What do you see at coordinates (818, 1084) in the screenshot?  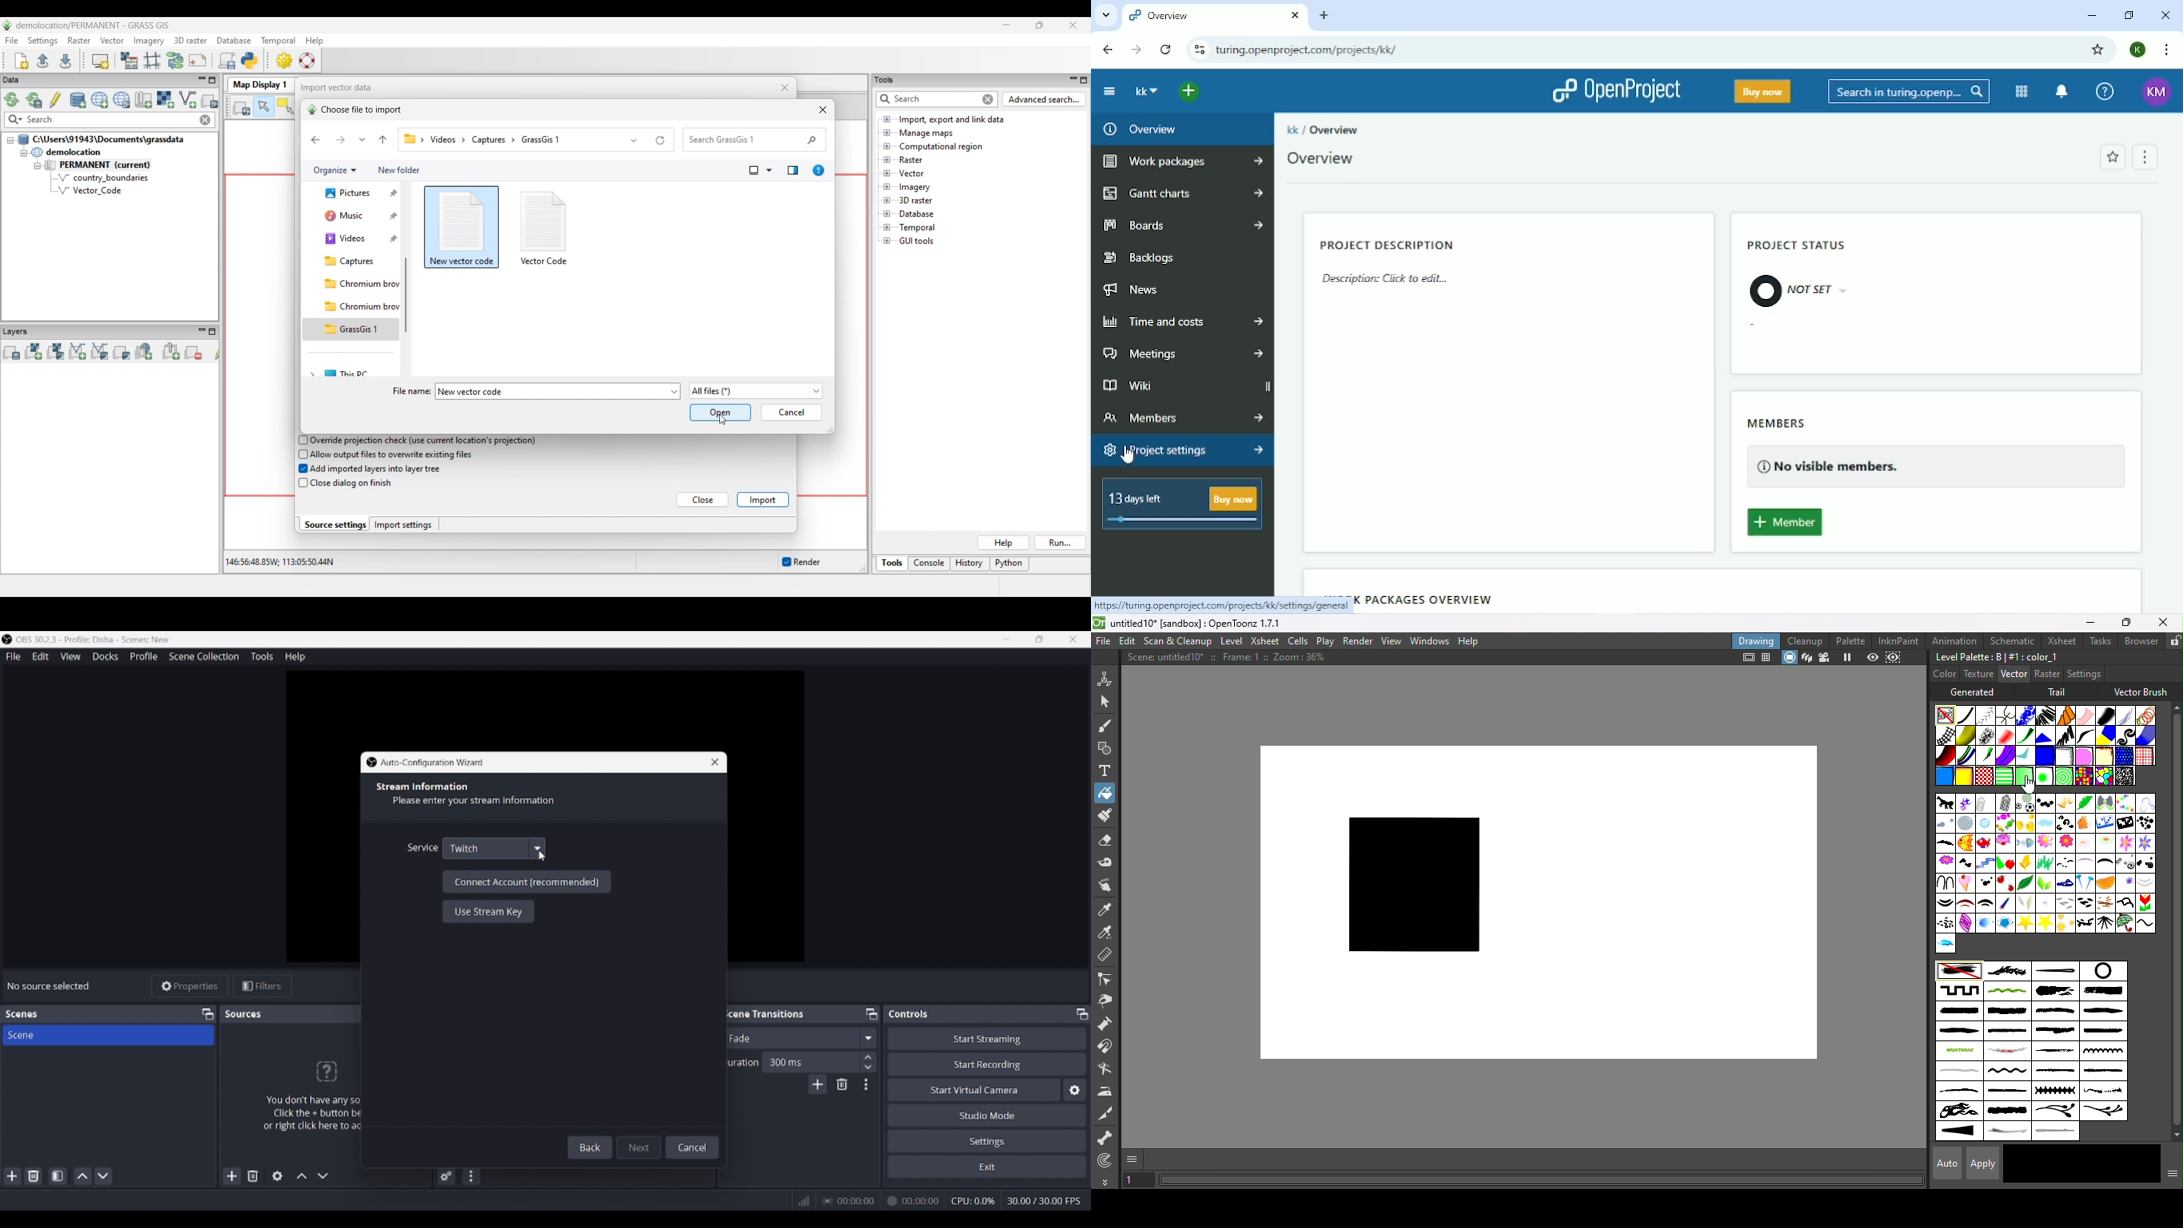 I see `Add transition` at bounding box center [818, 1084].